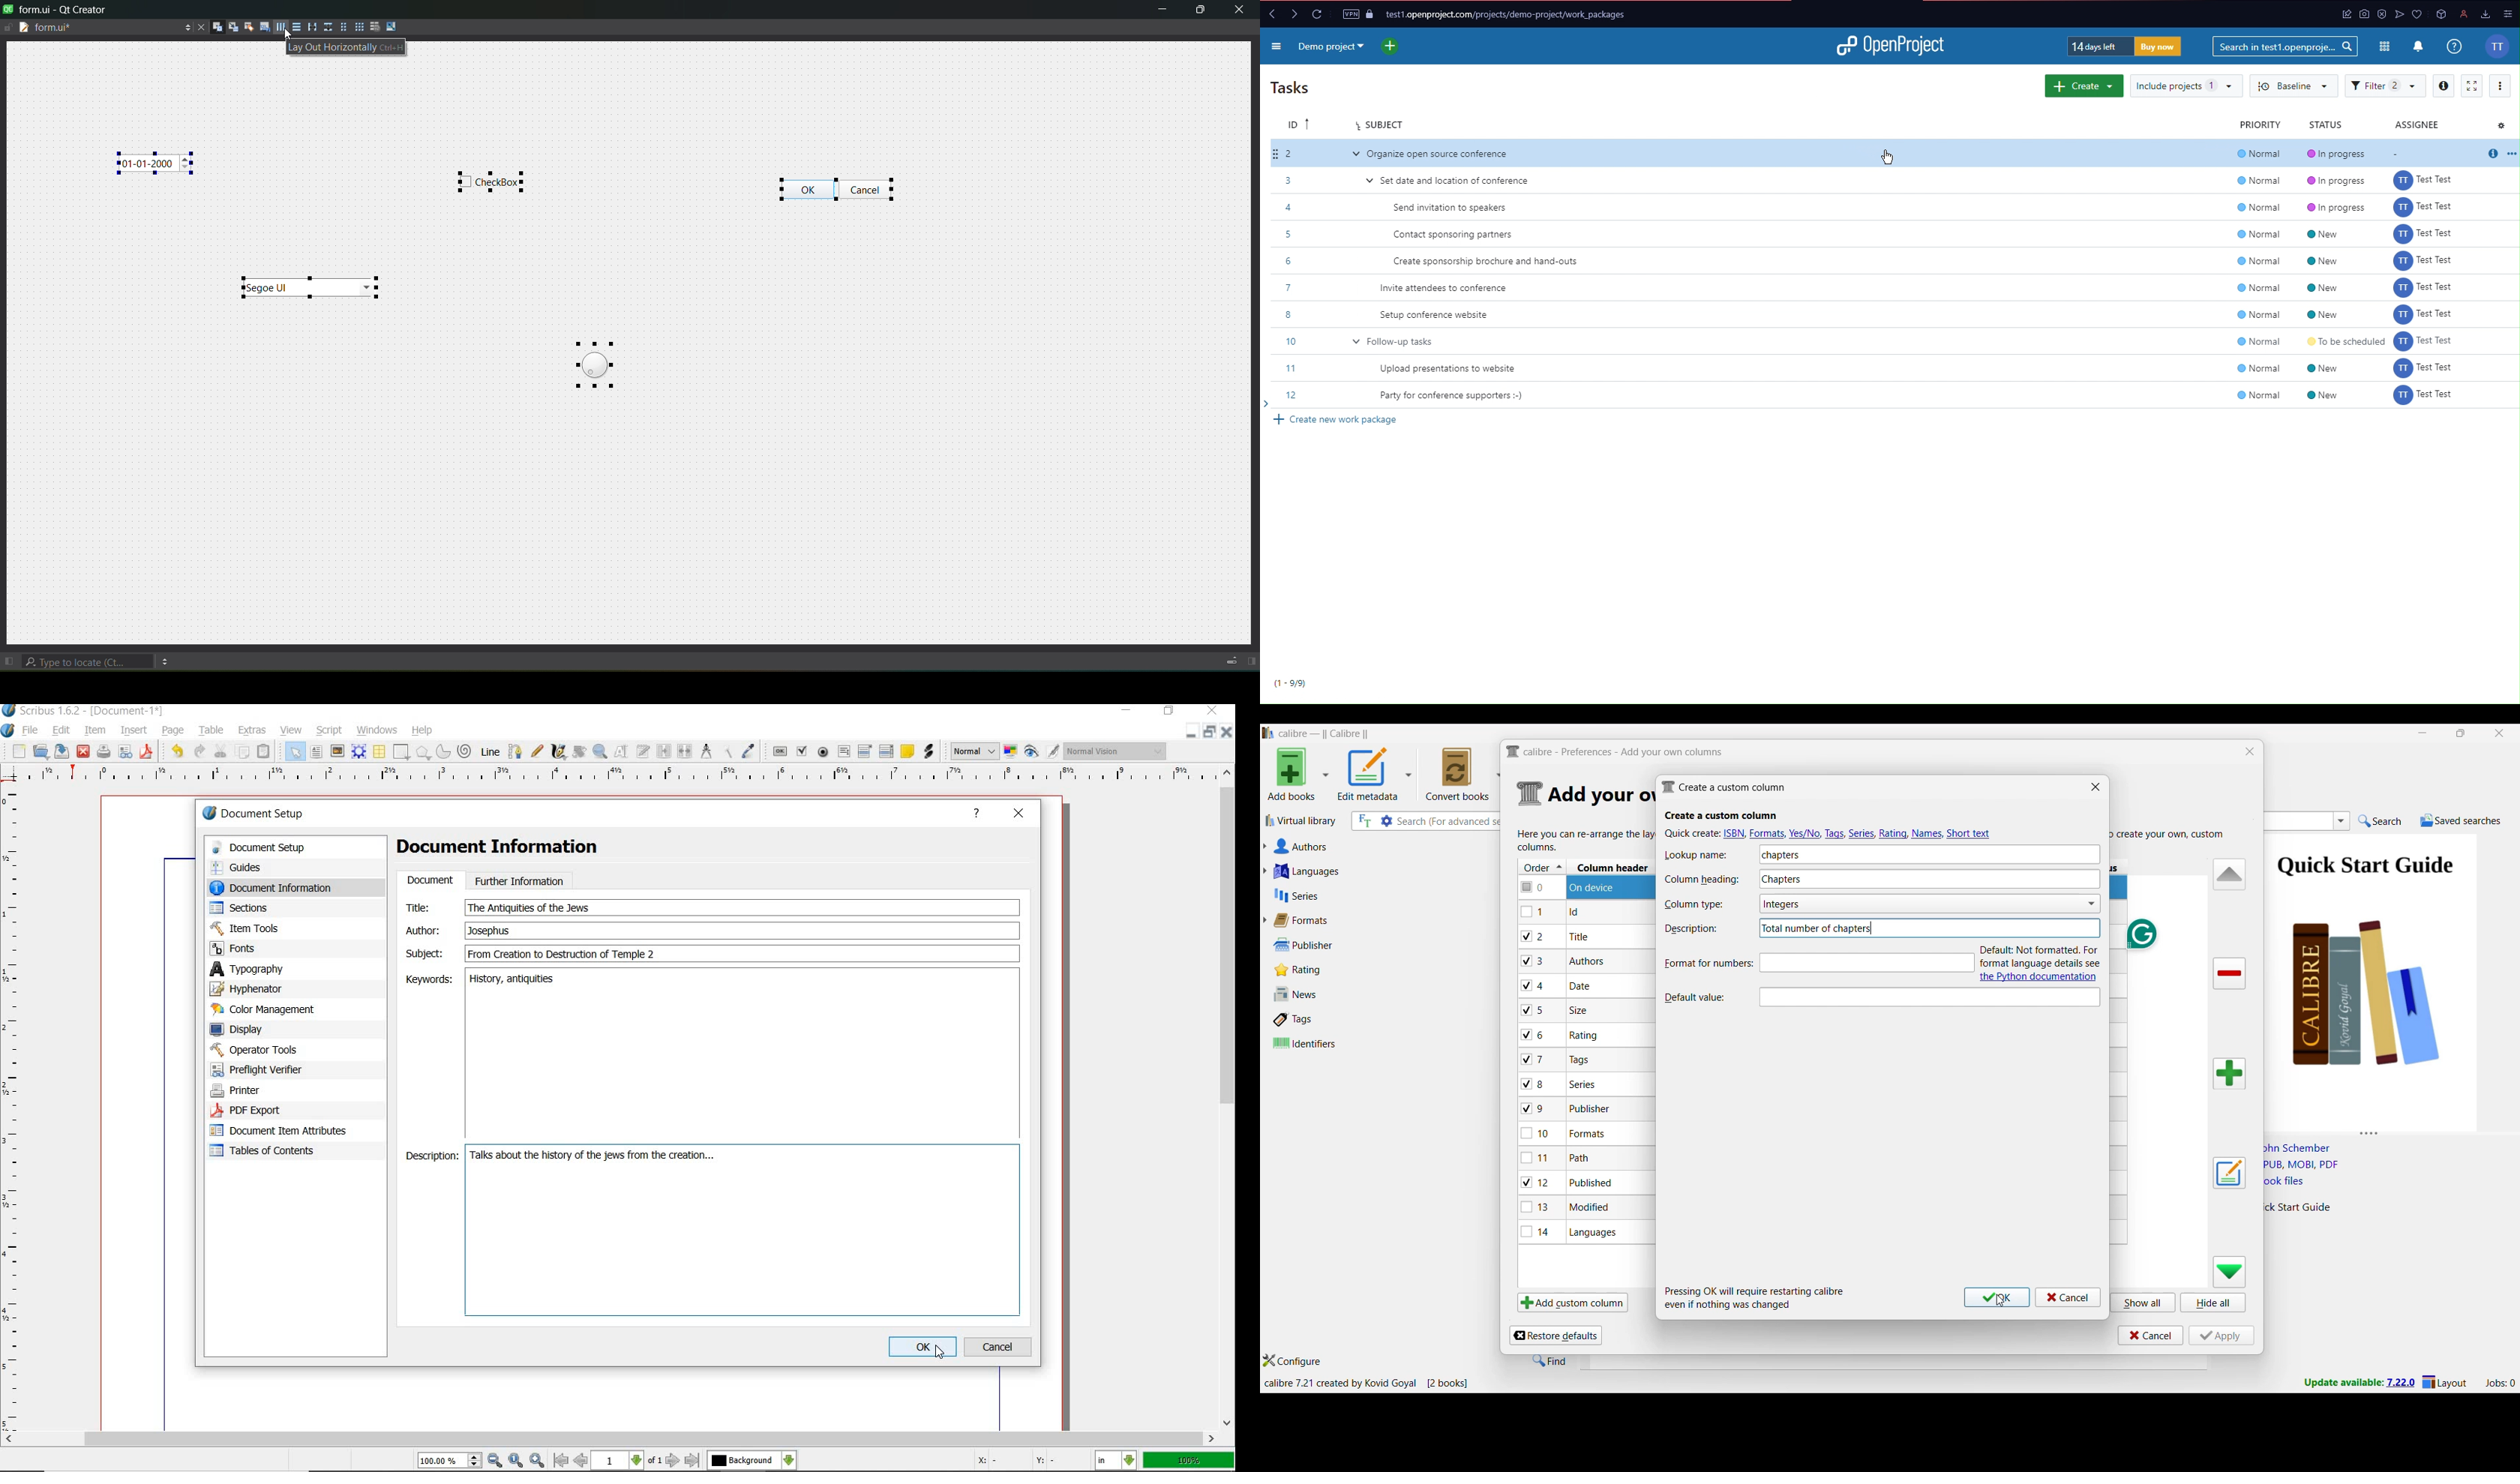 This screenshot has height=1484, width=2520. Describe the element at coordinates (1534, 1059) in the screenshot. I see `checkbox - 7` at that location.